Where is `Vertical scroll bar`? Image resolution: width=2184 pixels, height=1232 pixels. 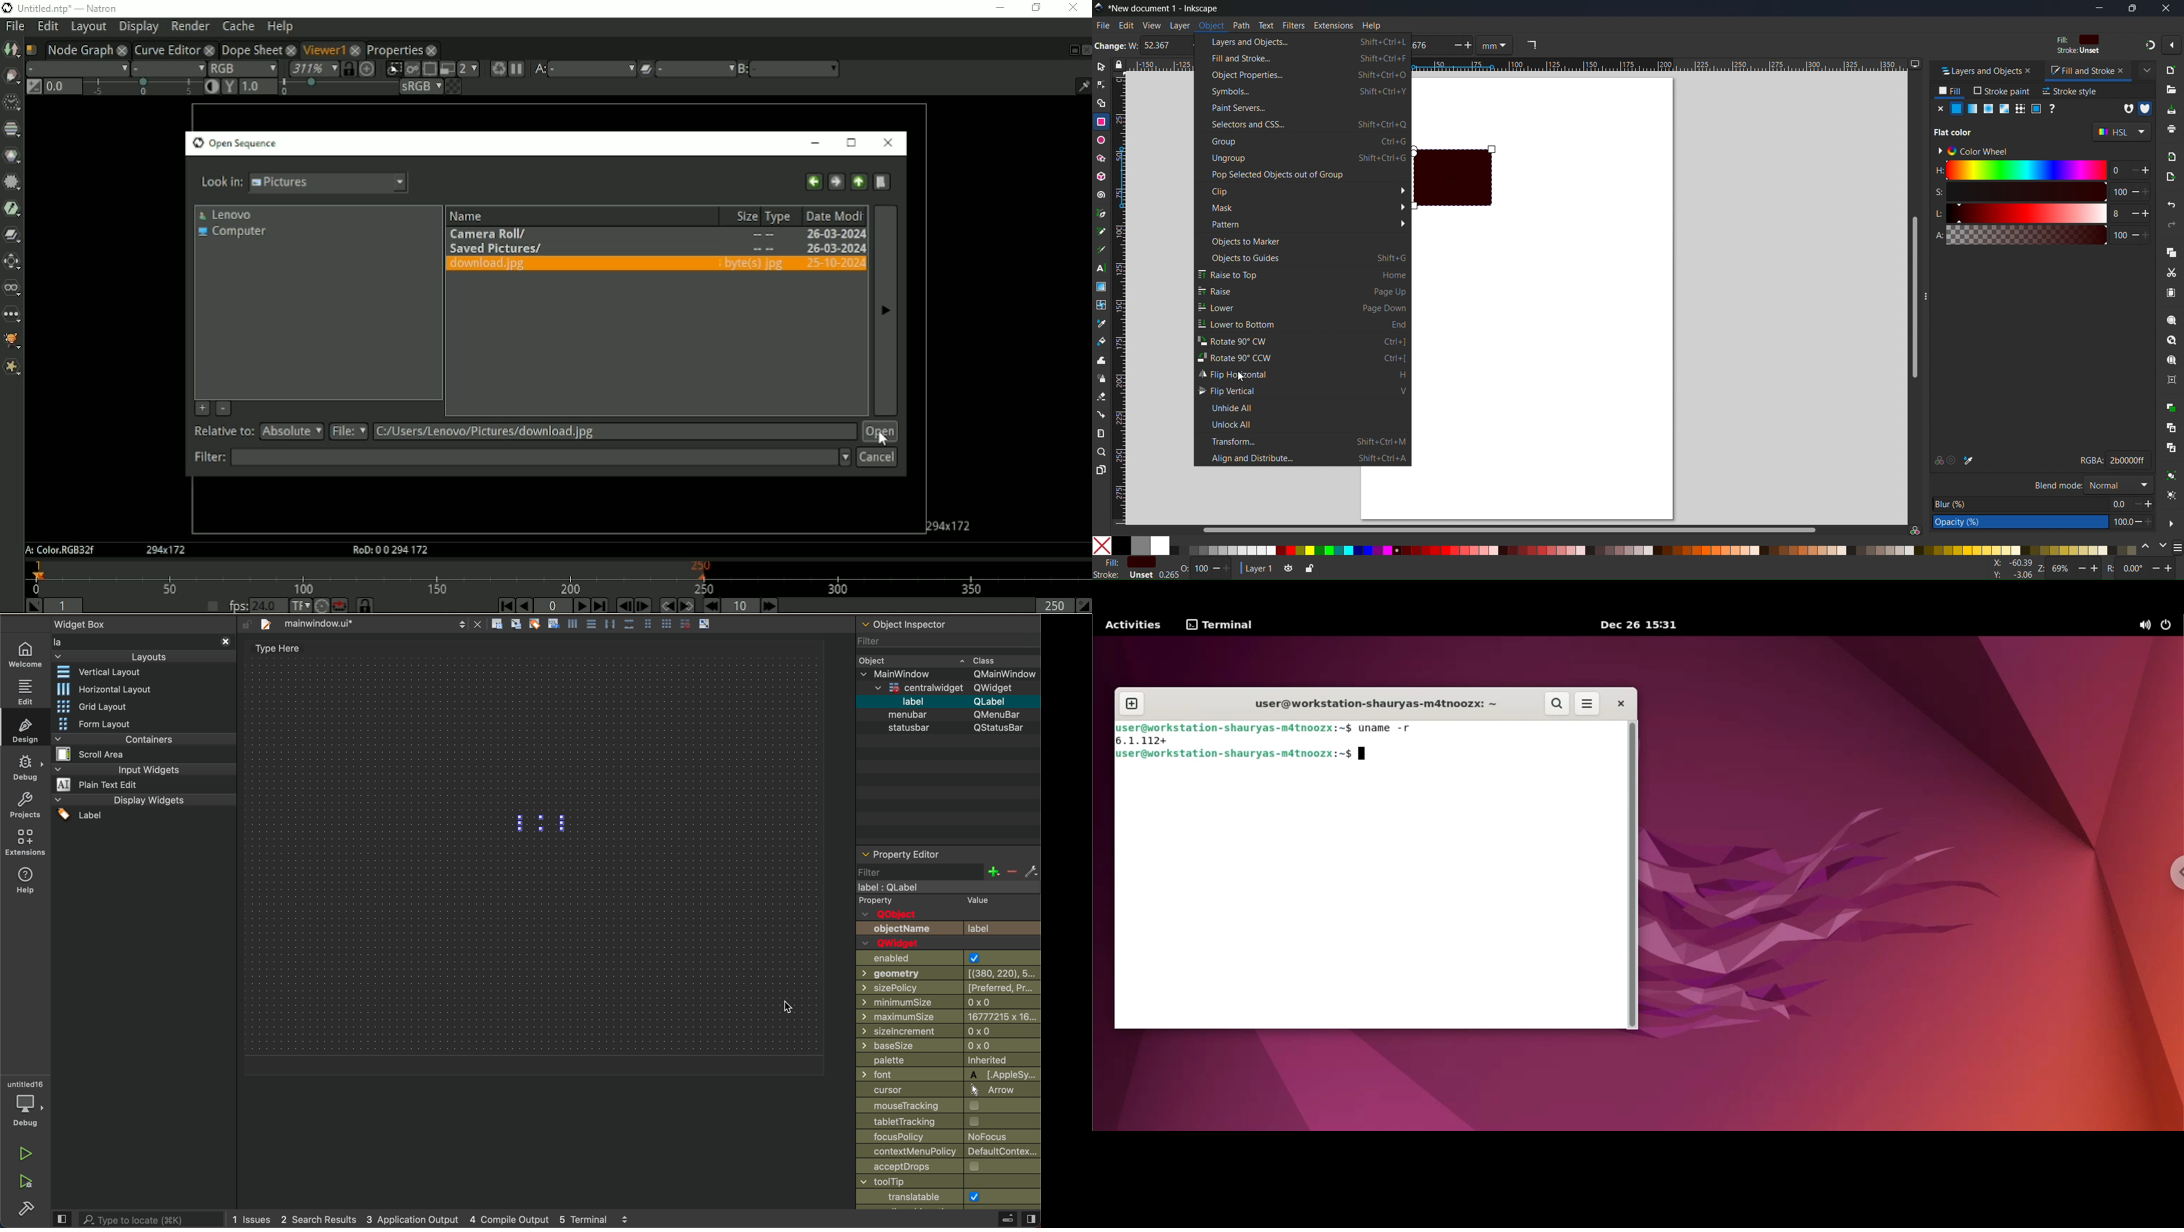 Vertical scroll bar is located at coordinates (1911, 297).